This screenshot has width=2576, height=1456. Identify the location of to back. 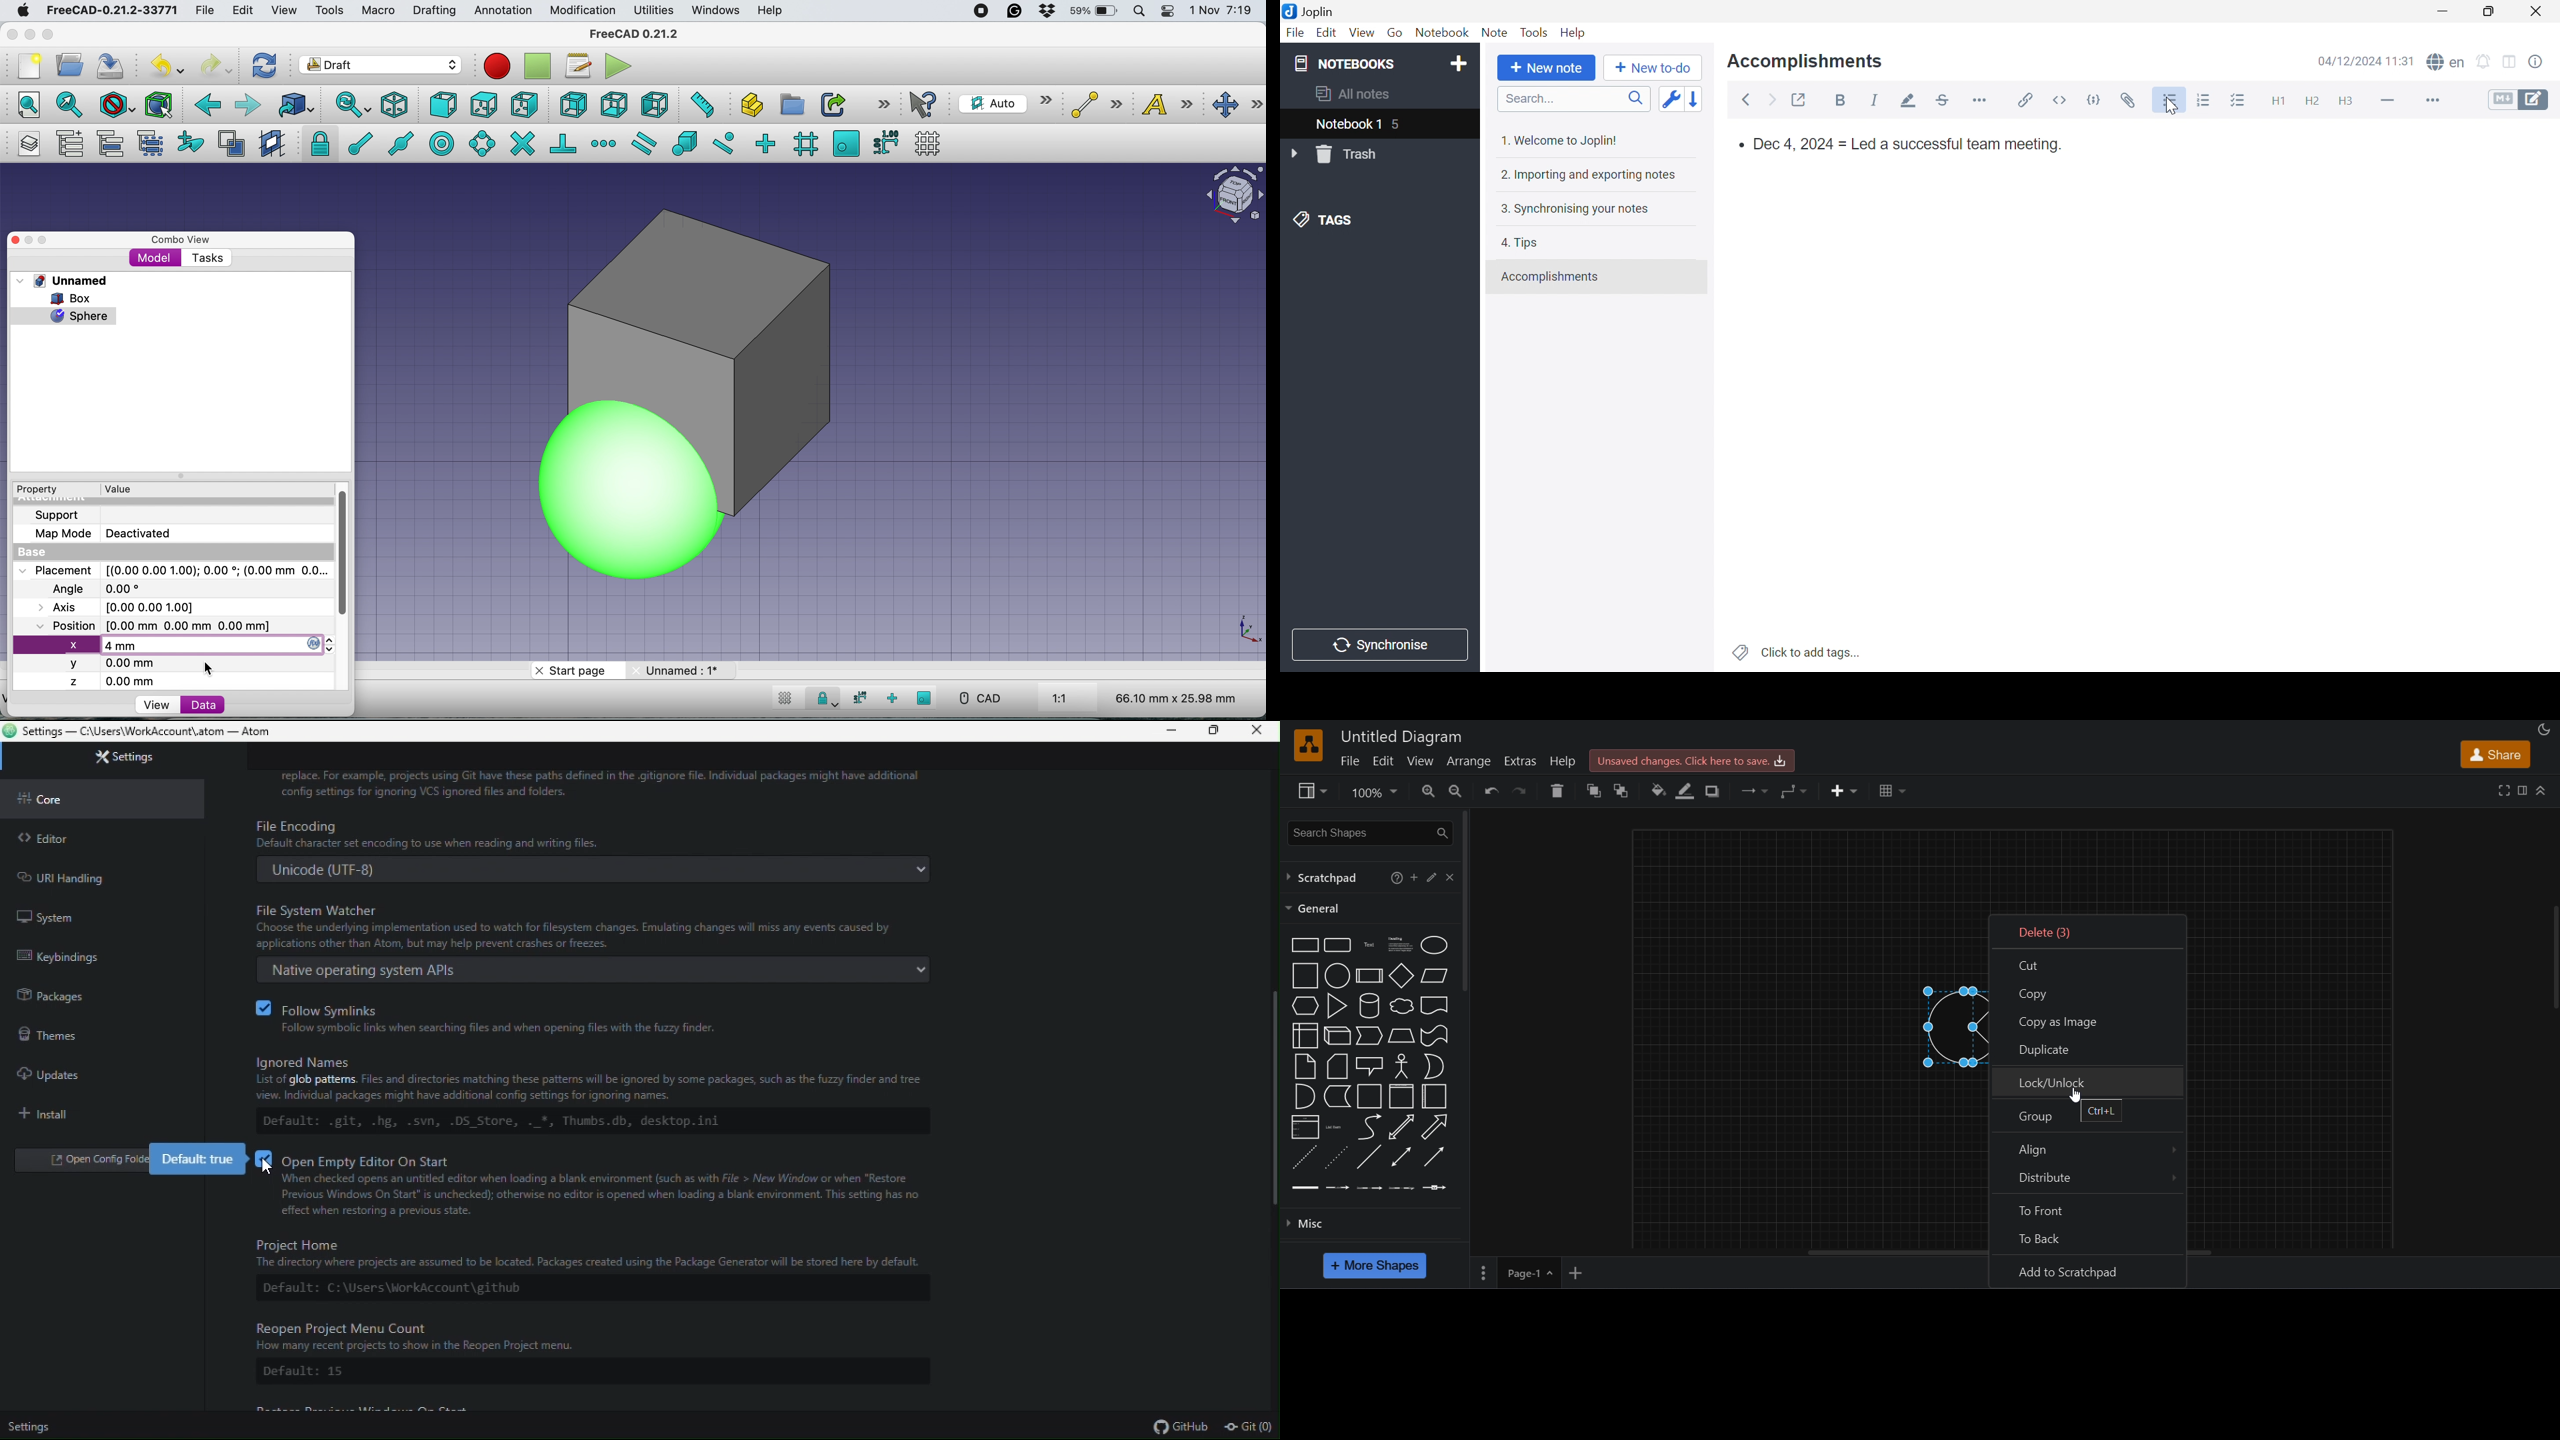
(2089, 1235).